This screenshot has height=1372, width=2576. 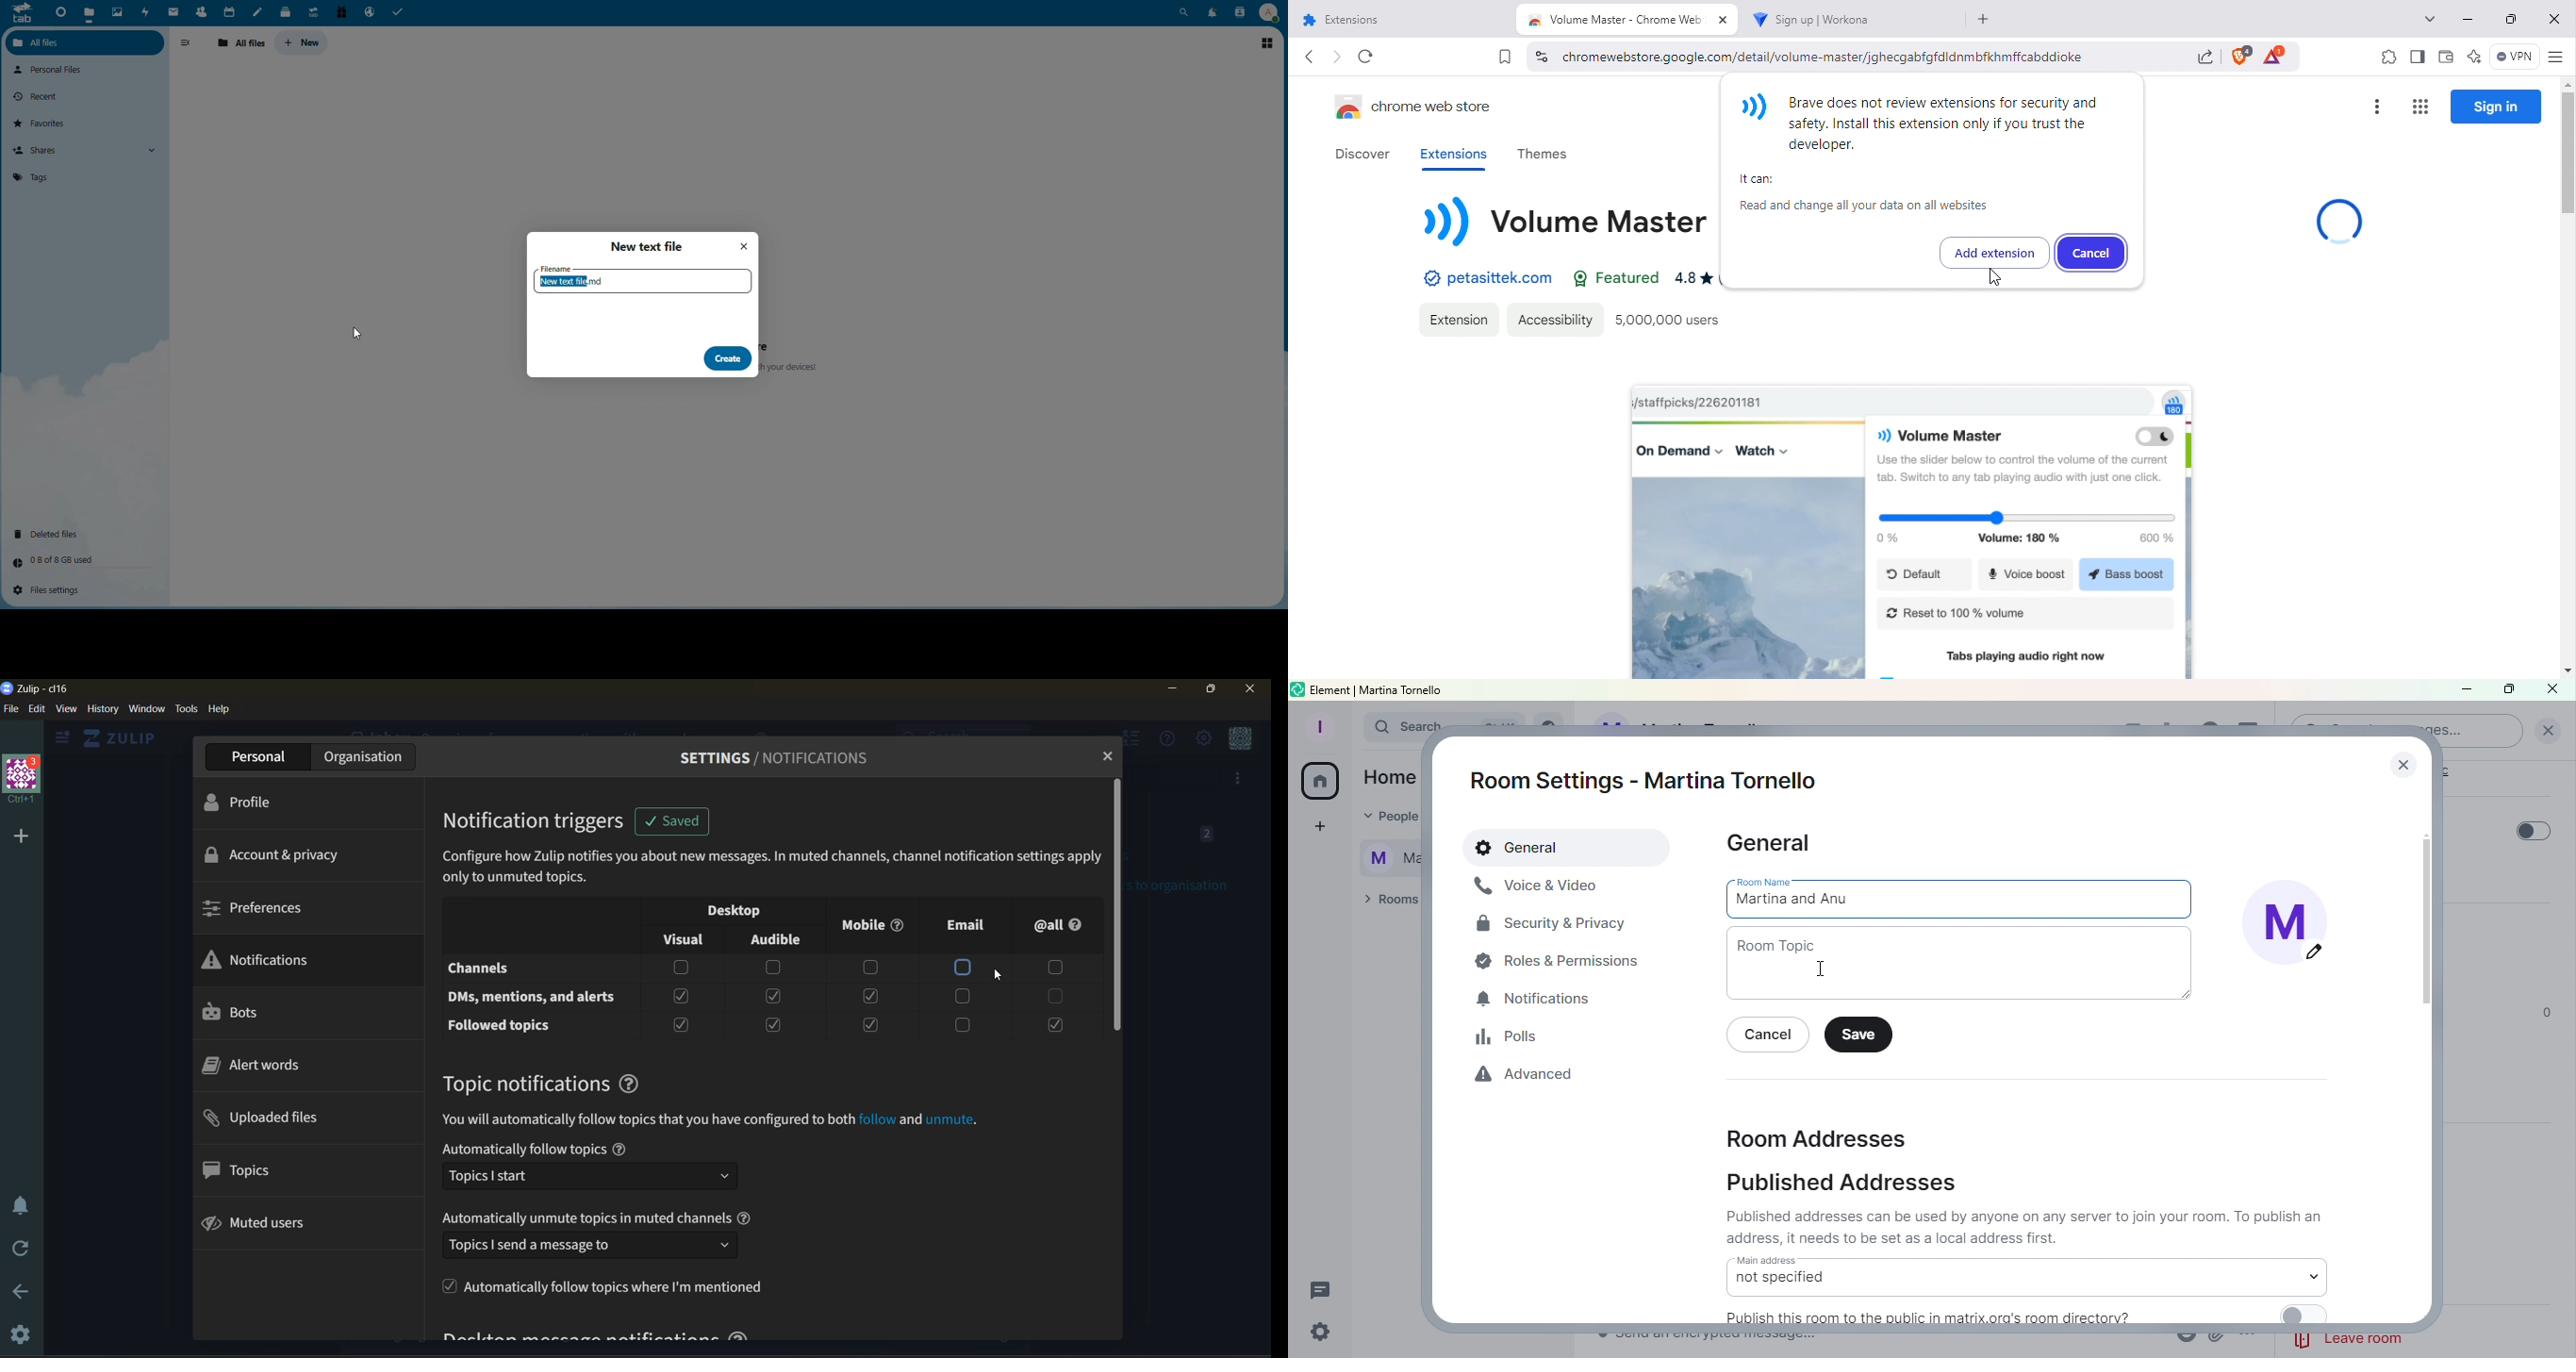 I want to click on Files Settings, so click(x=54, y=591).